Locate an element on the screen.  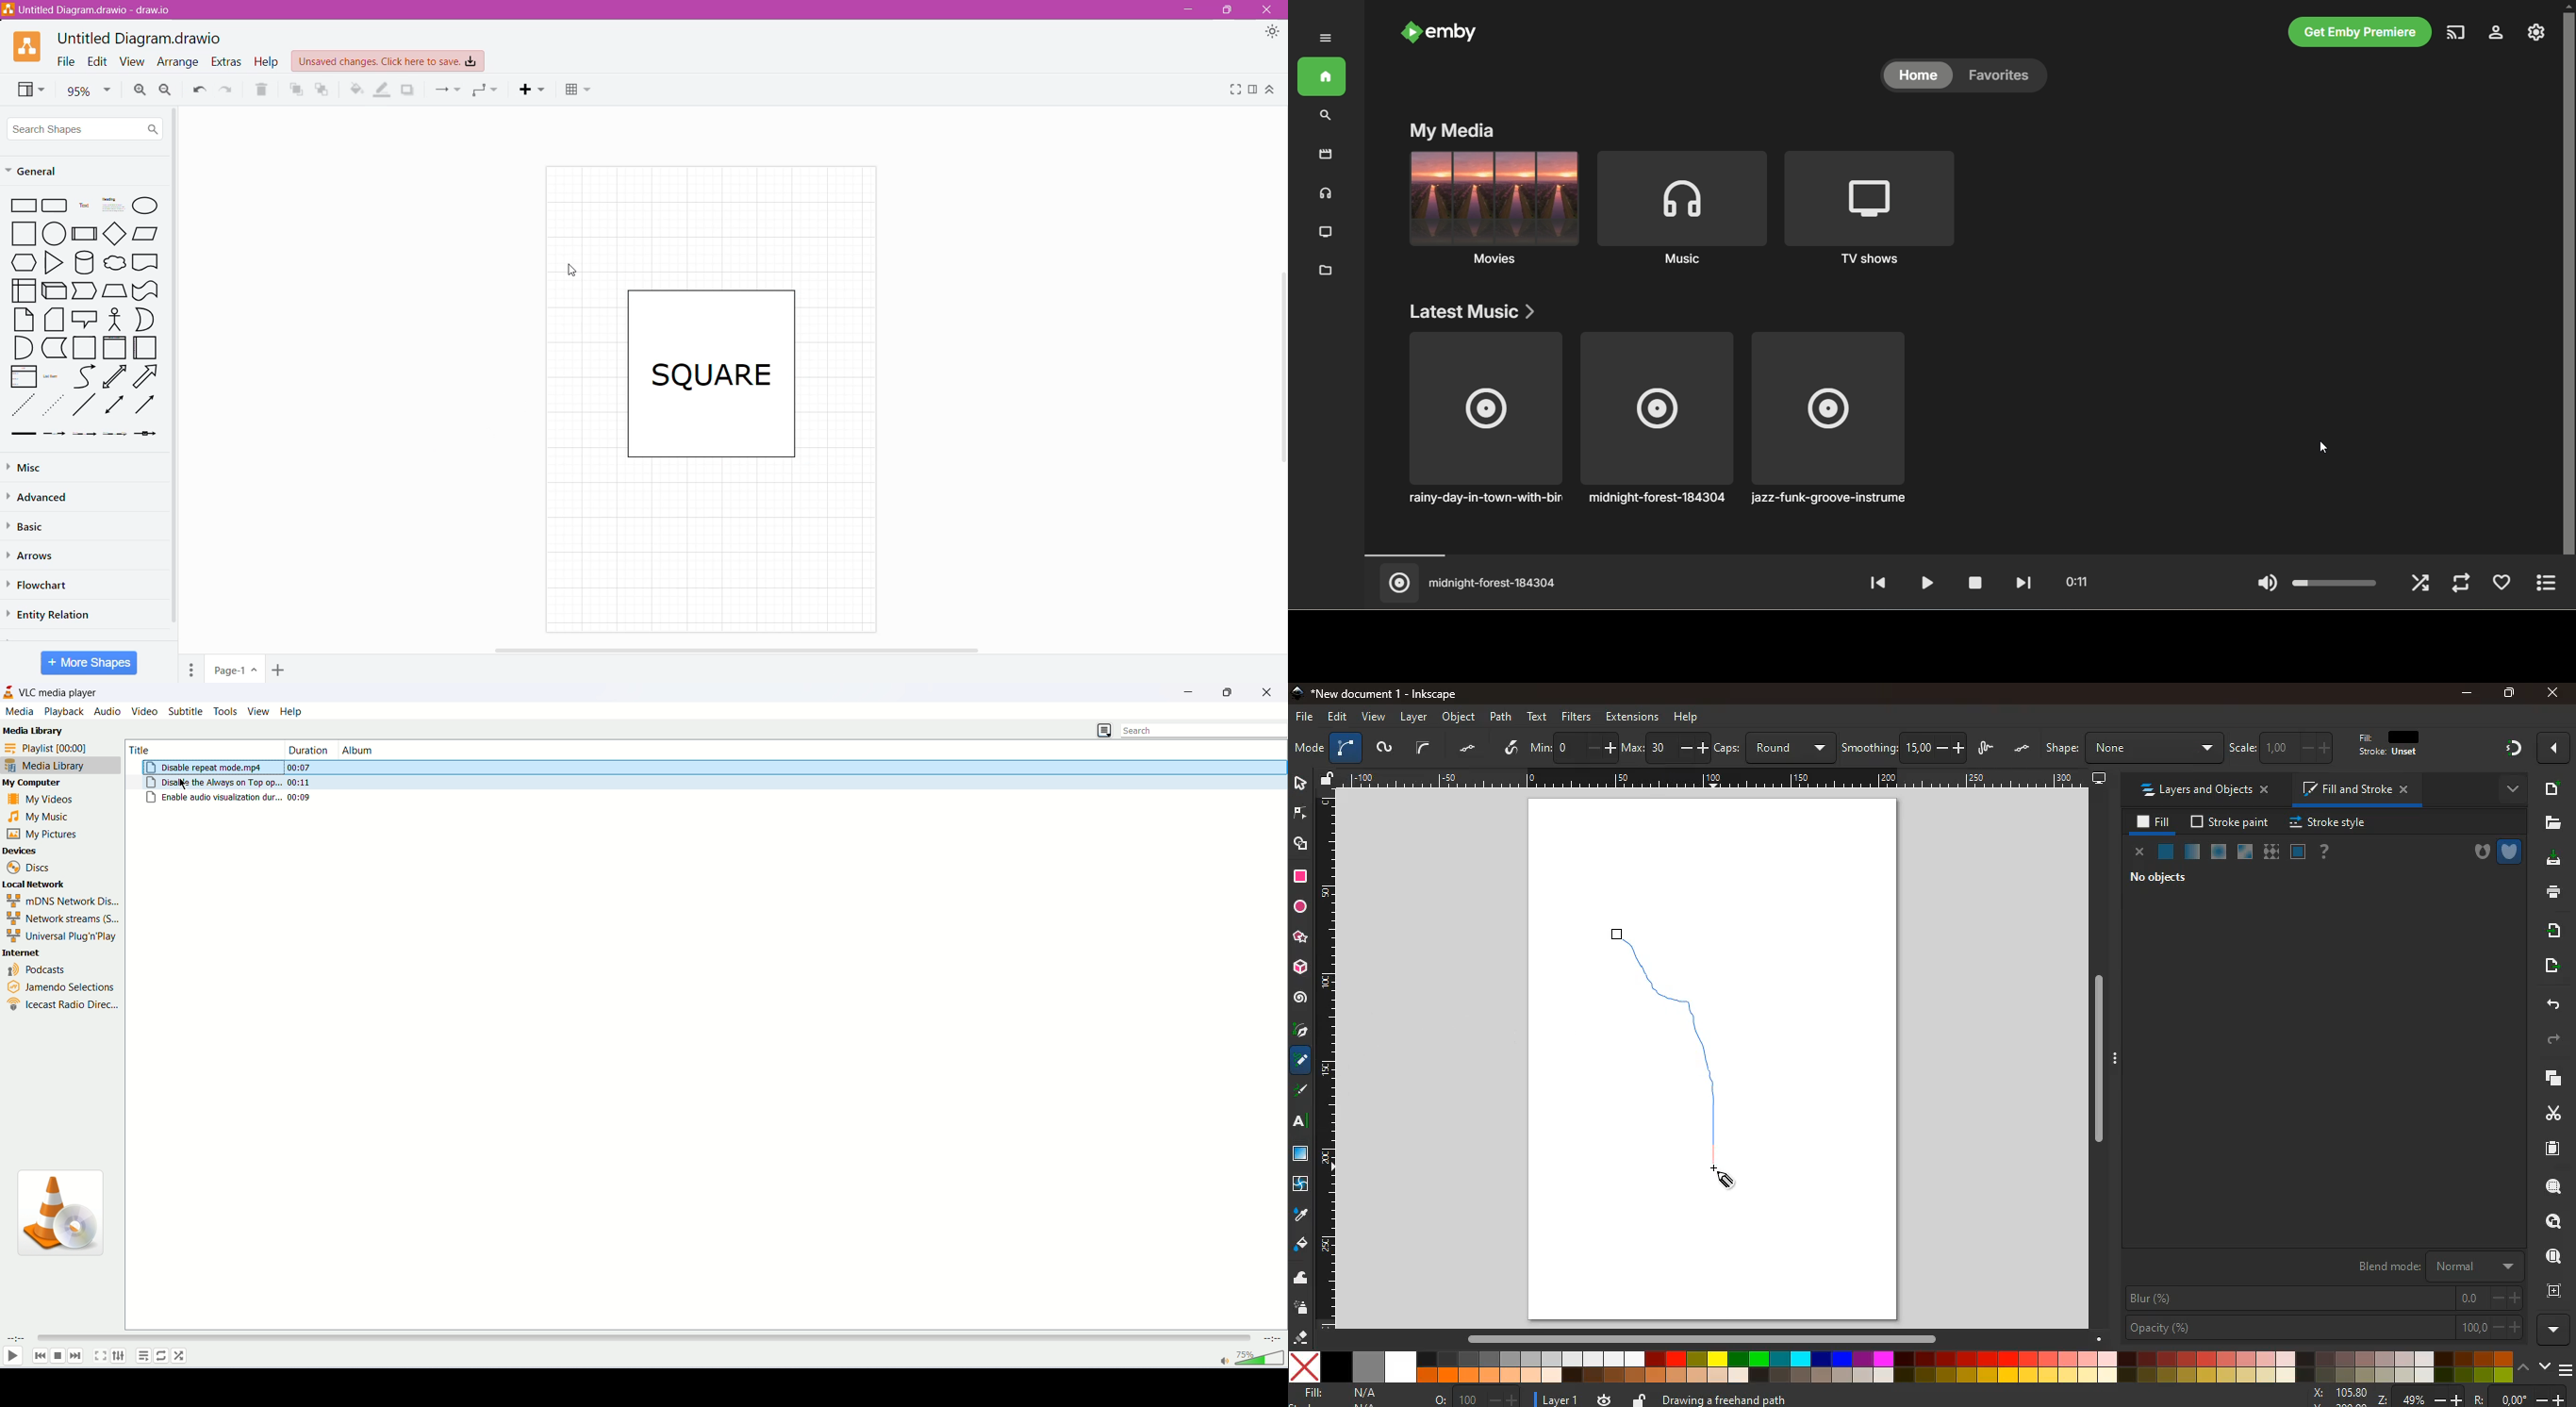
back is located at coordinates (2548, 1003).